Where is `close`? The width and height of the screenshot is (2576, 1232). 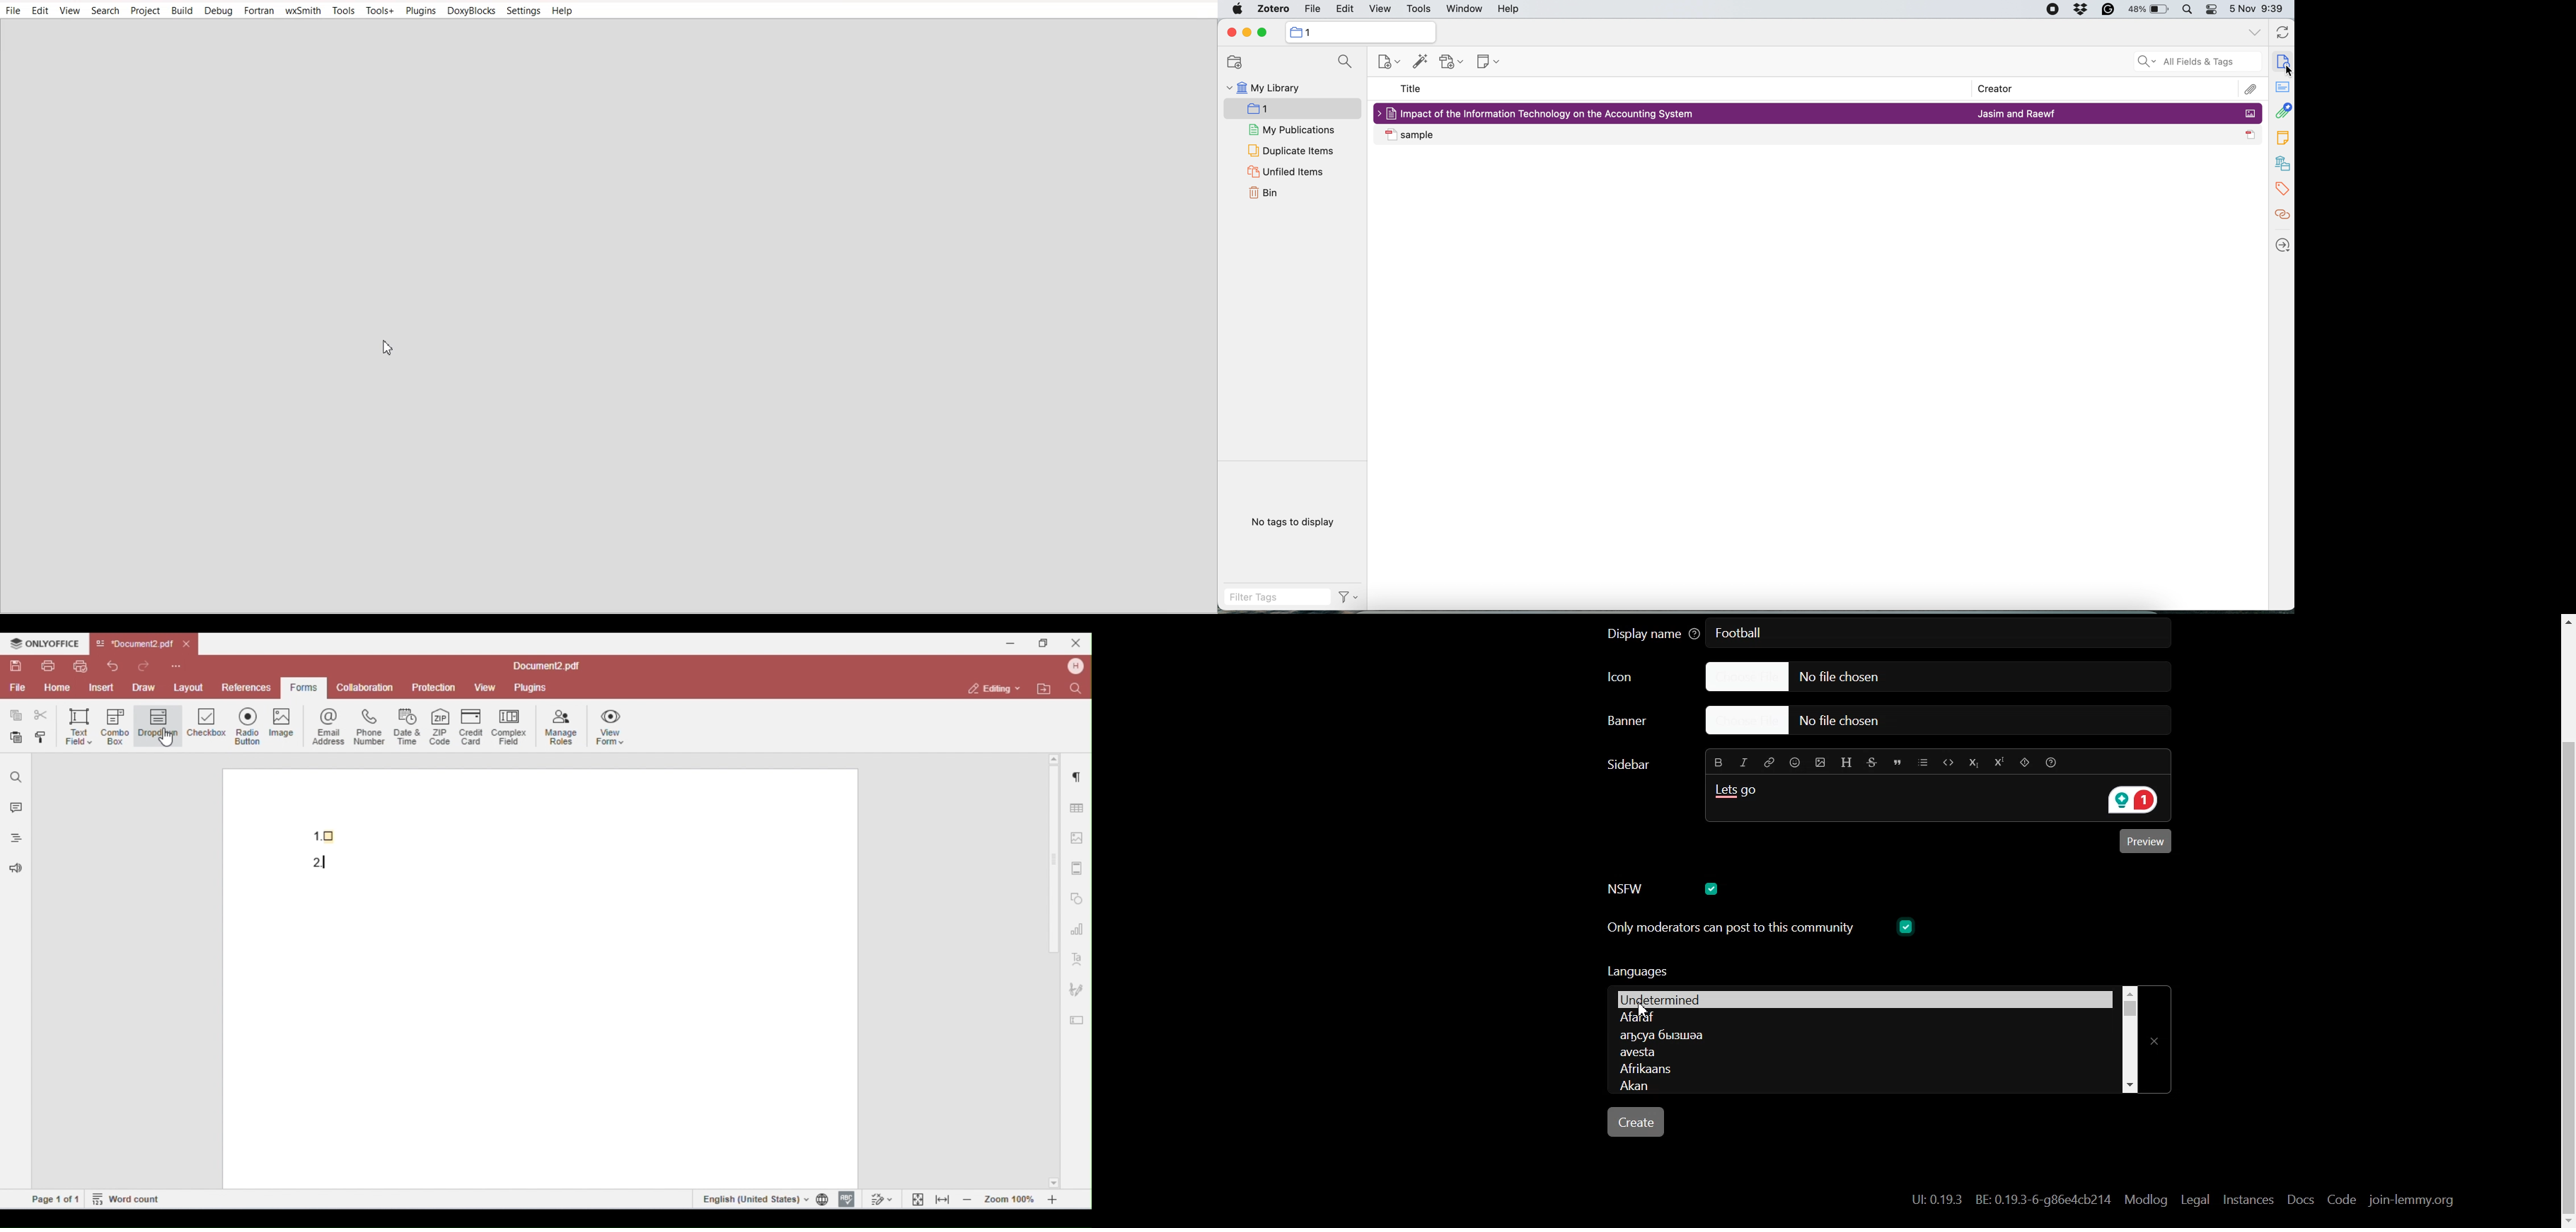 close is located at coordinates (1231, 34).